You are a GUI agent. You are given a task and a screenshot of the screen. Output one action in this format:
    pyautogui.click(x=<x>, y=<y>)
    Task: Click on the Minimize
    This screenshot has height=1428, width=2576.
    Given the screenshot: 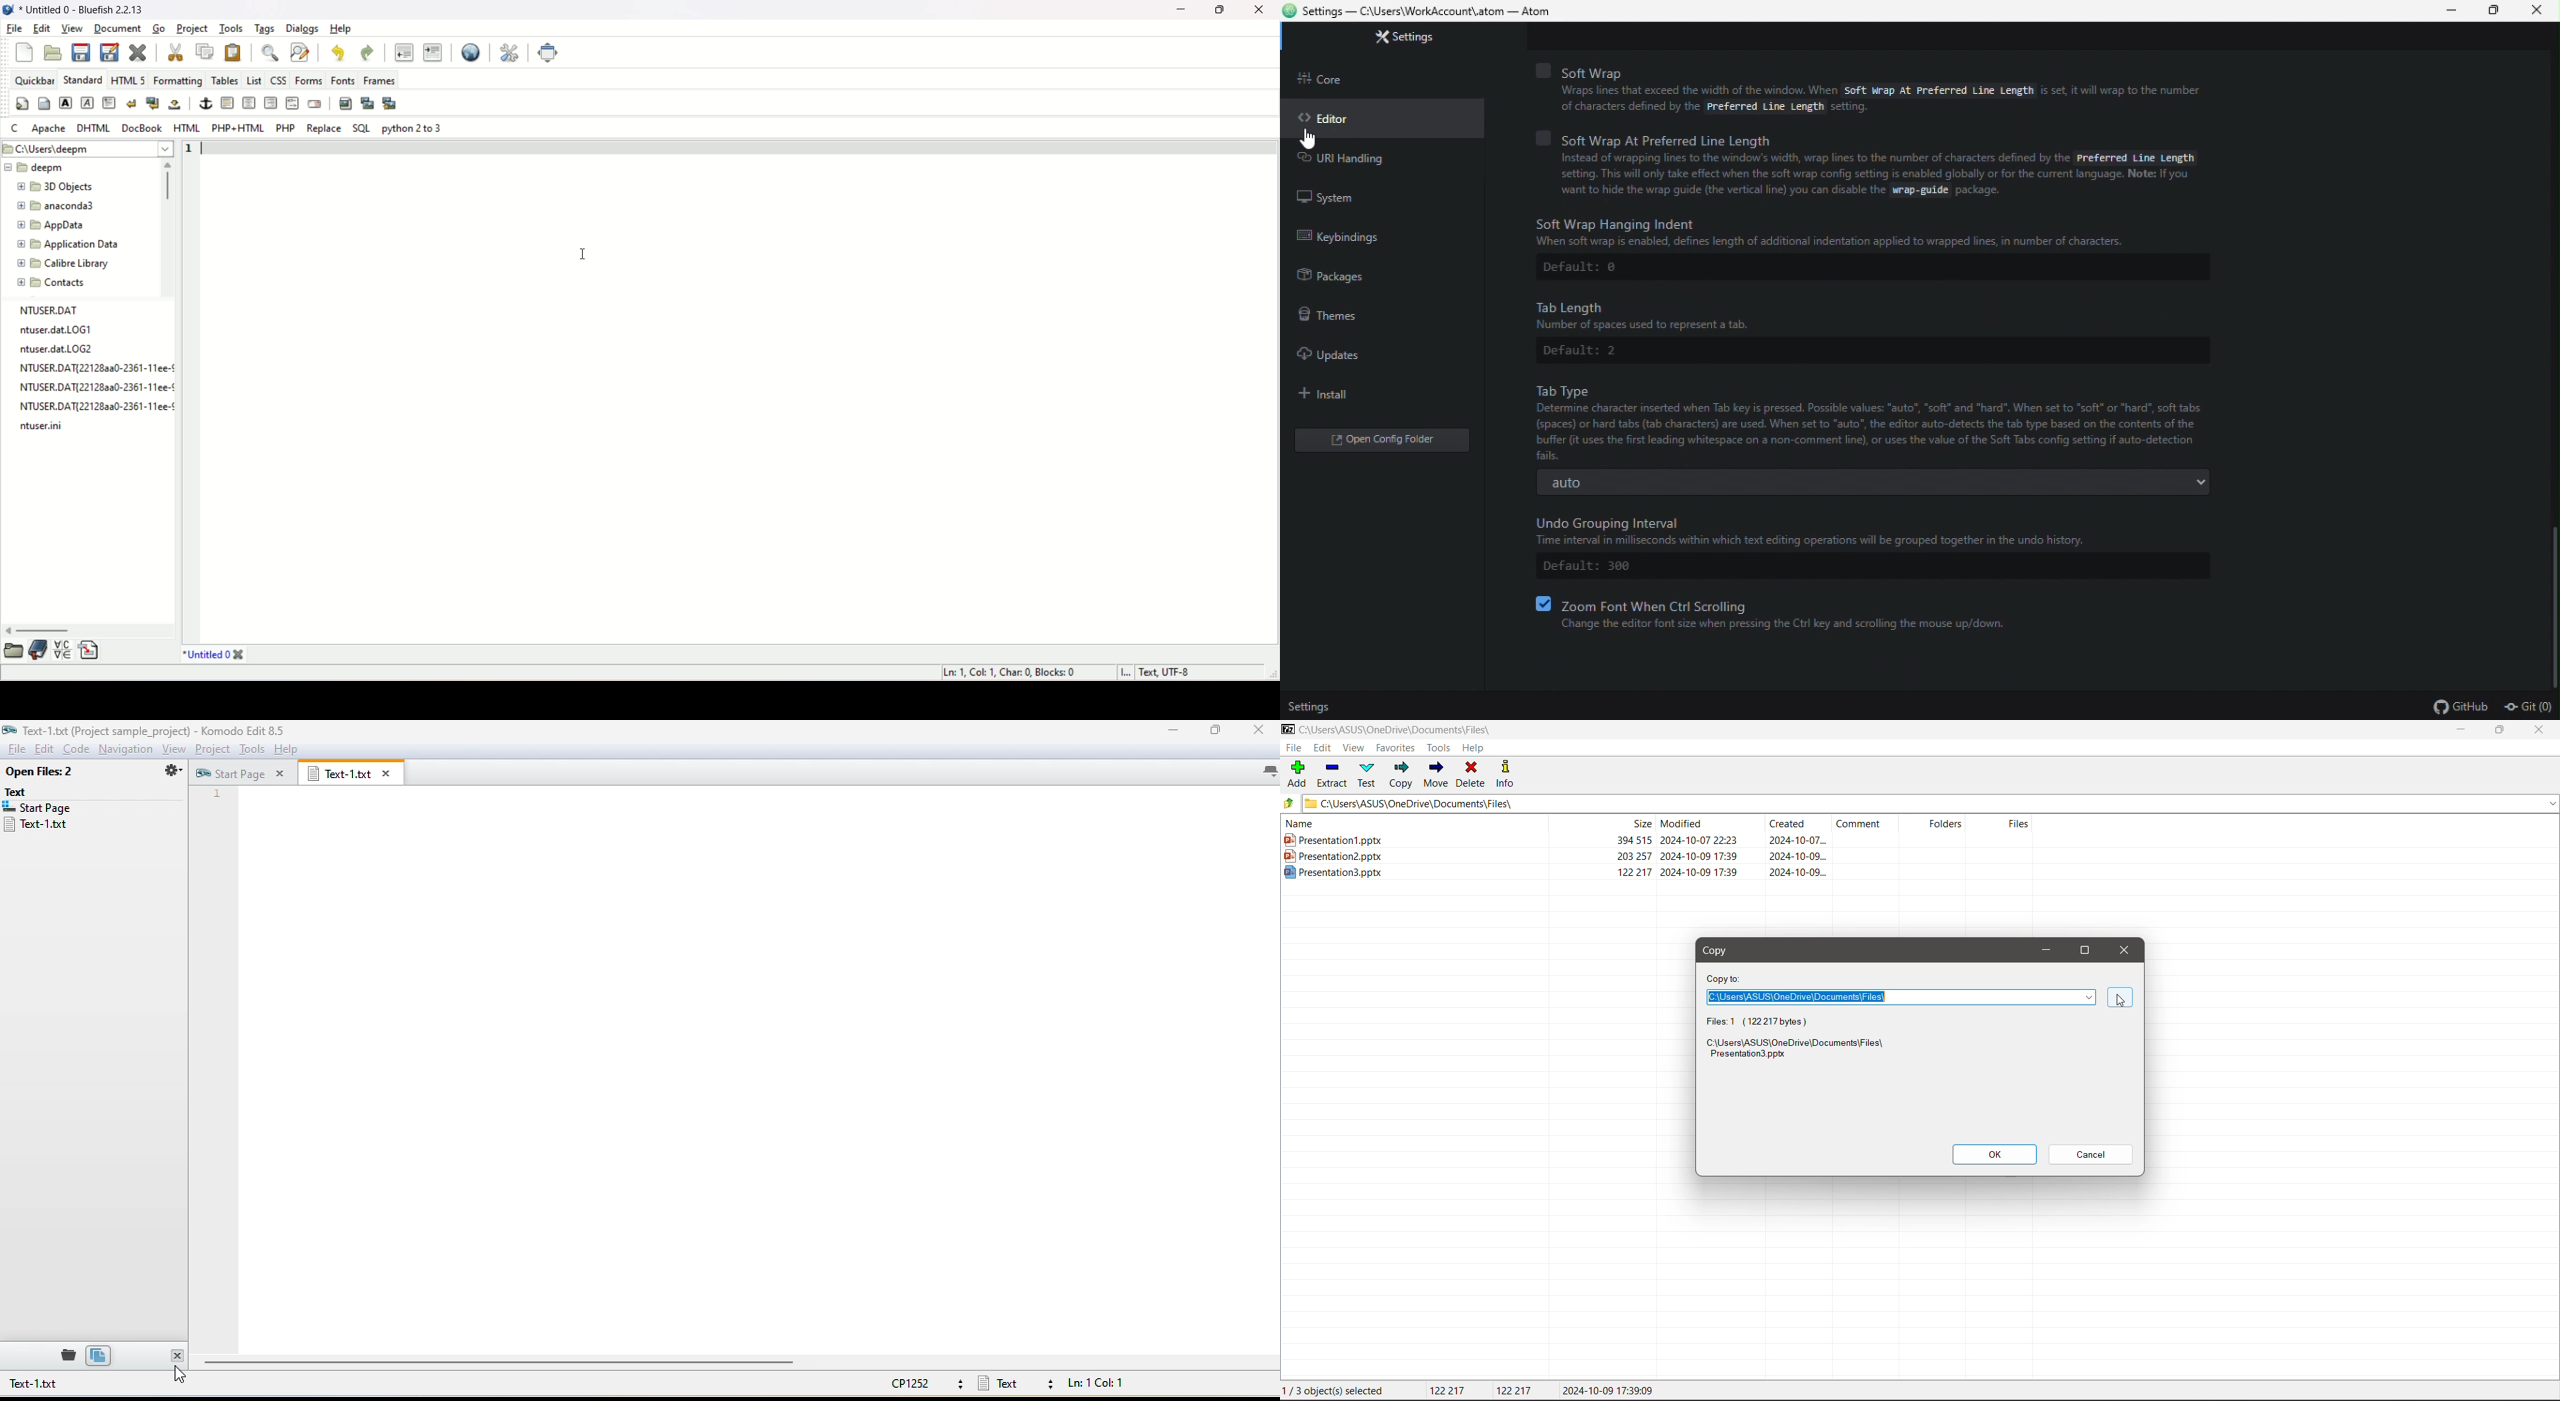 What is the action you would take?
    pyautogui.click(x=2460, y=730)
    